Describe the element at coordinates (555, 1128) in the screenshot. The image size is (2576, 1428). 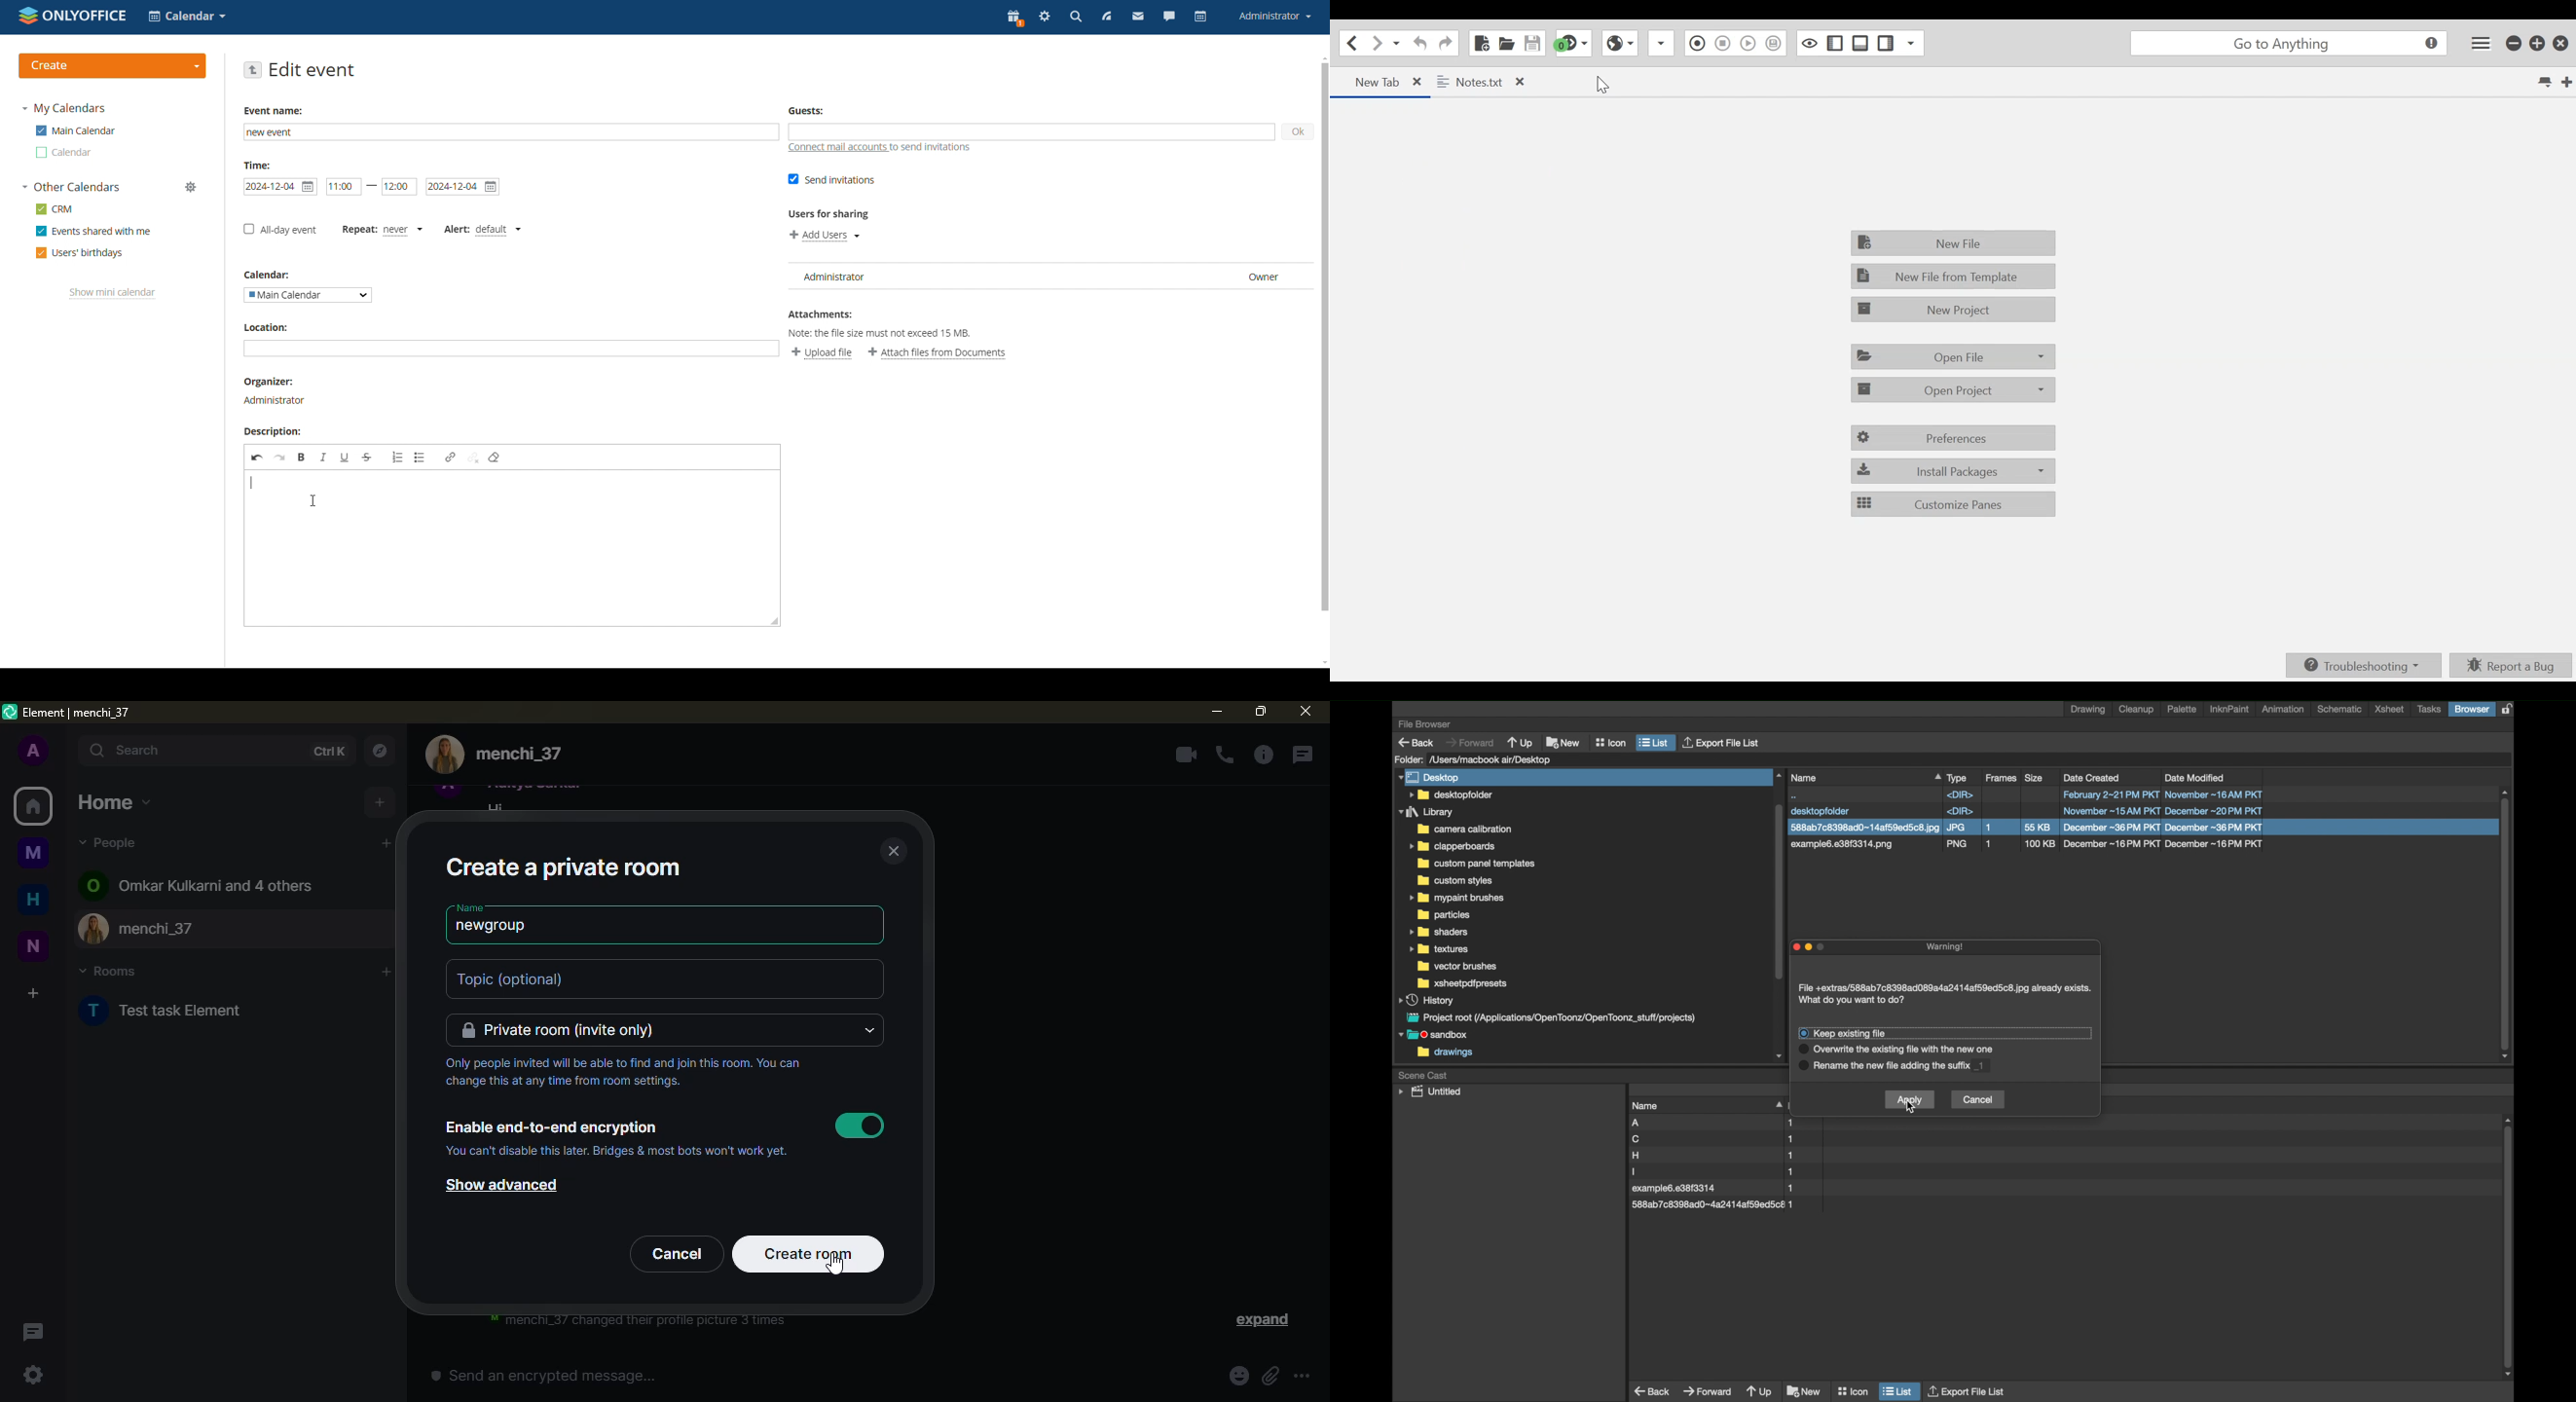
I see `Enable end-to-end encryption` at that location.